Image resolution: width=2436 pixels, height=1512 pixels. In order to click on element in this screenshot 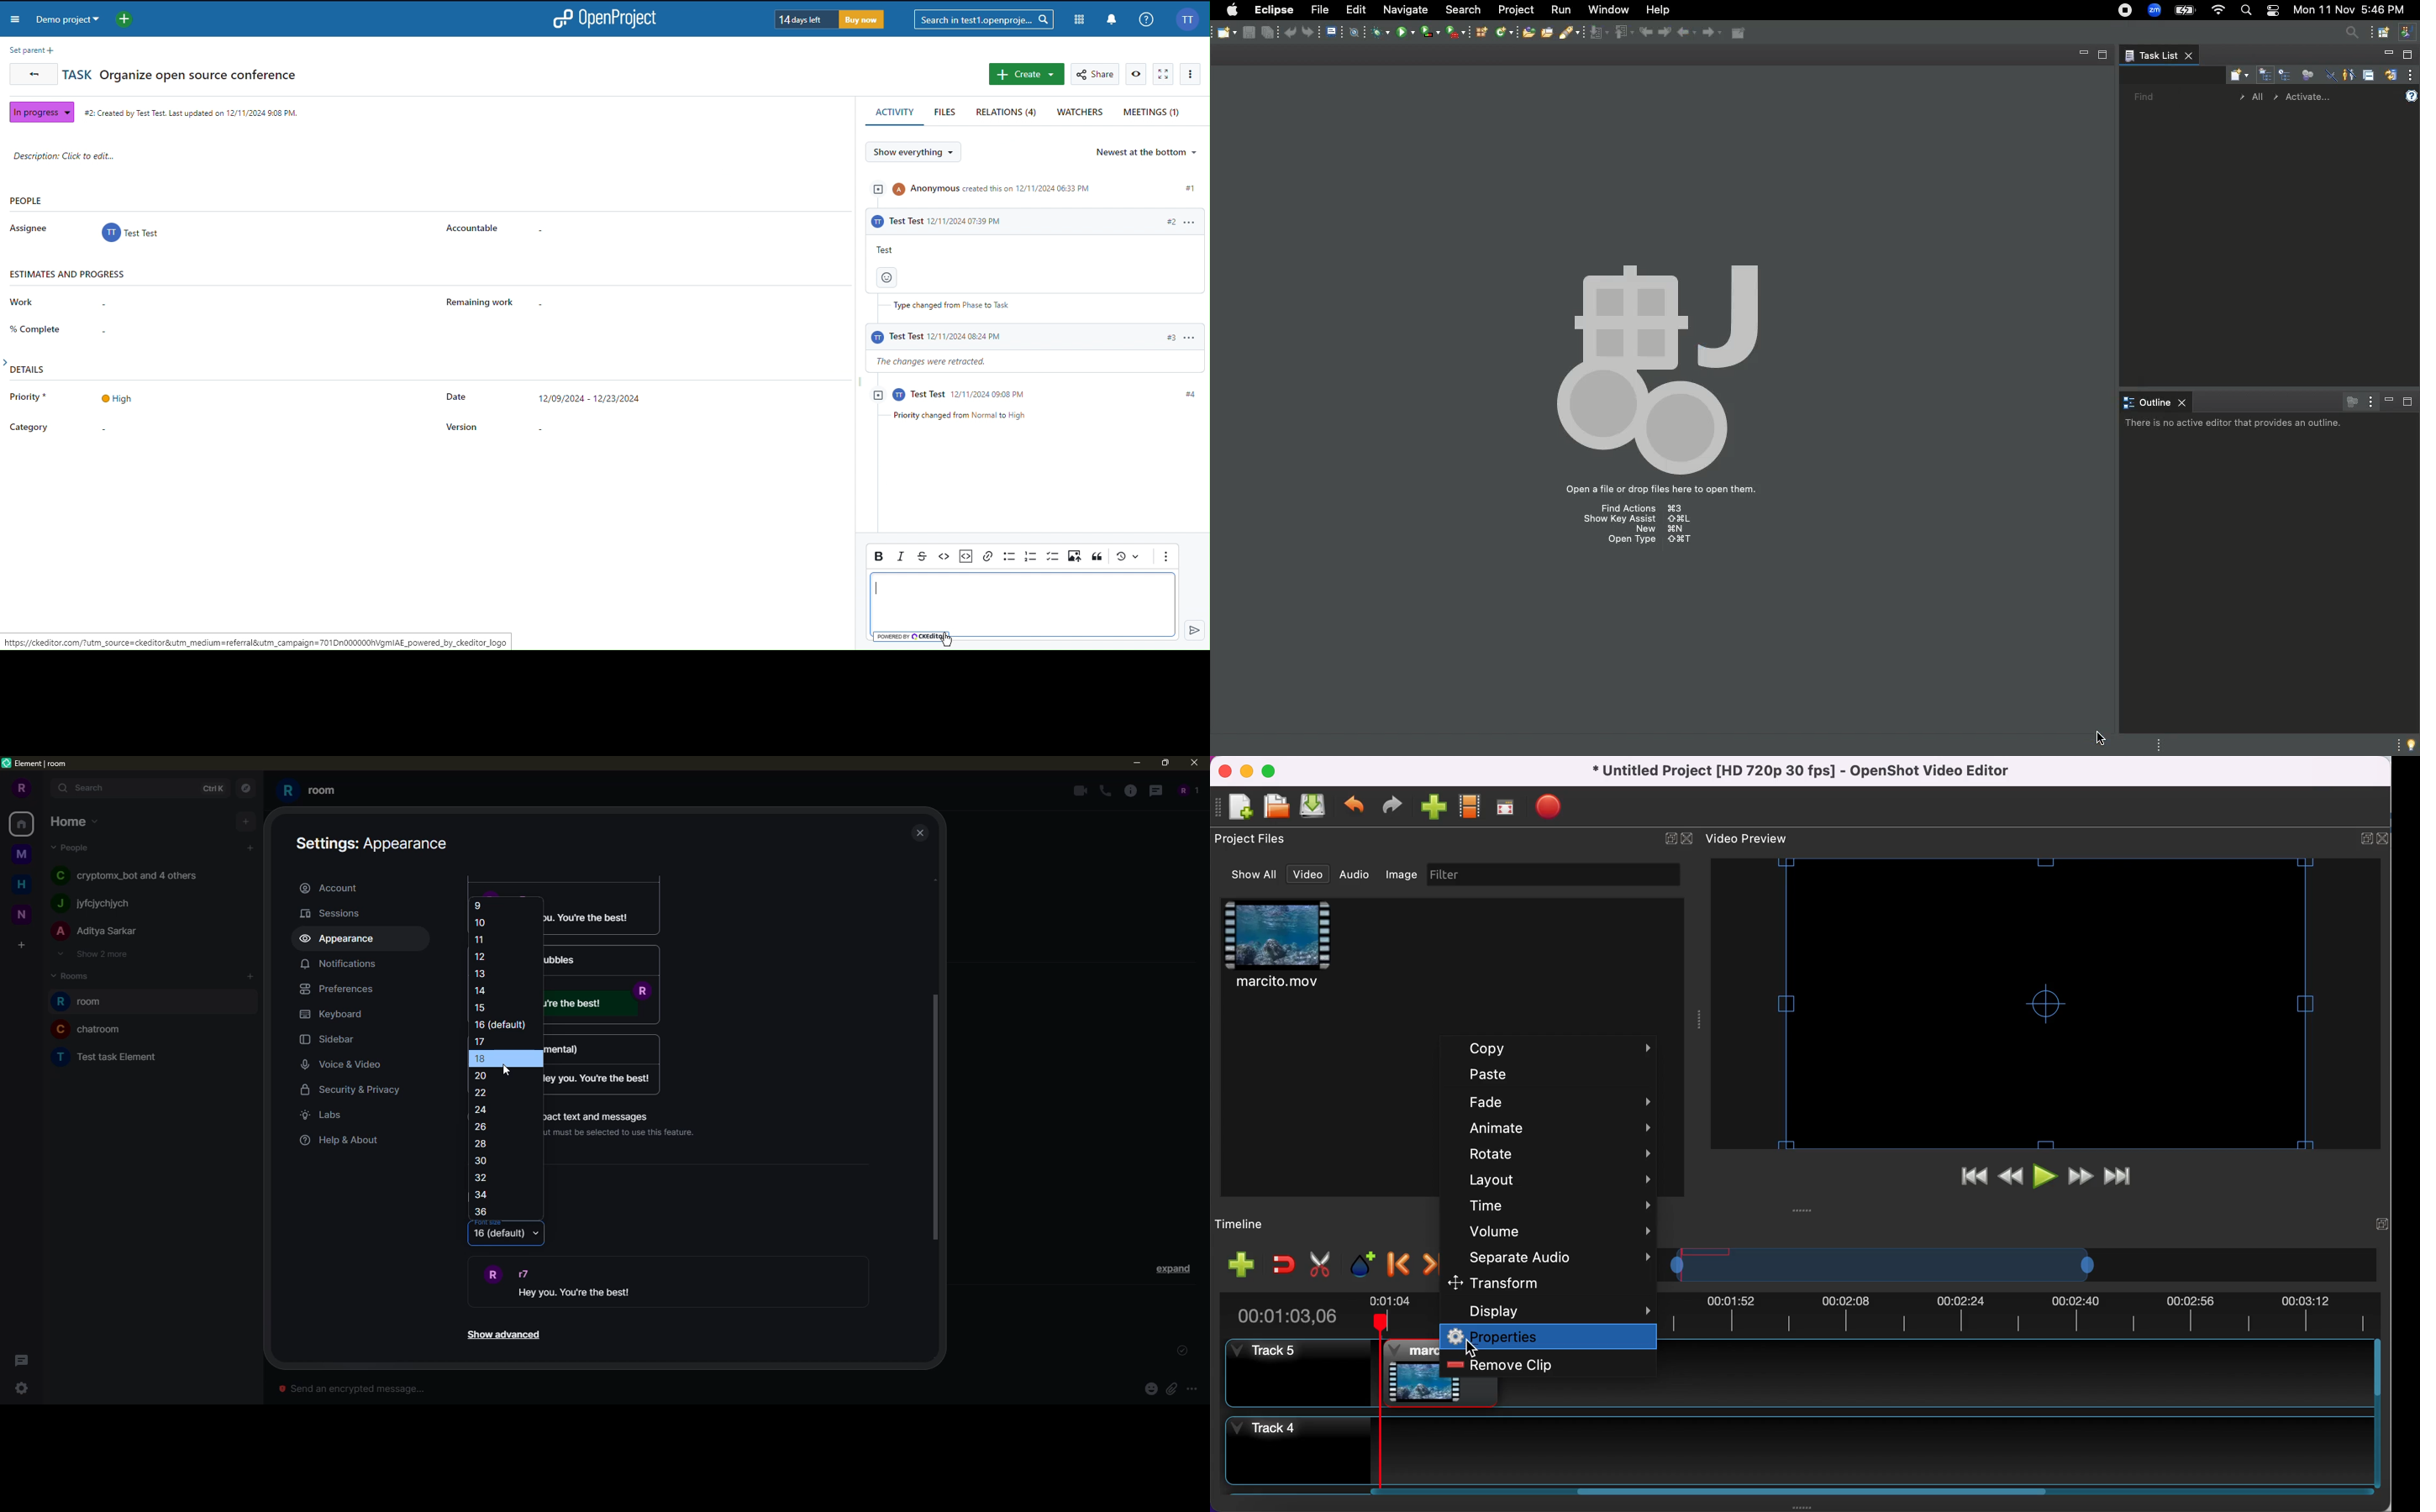, I will do `click(37, 764)`.